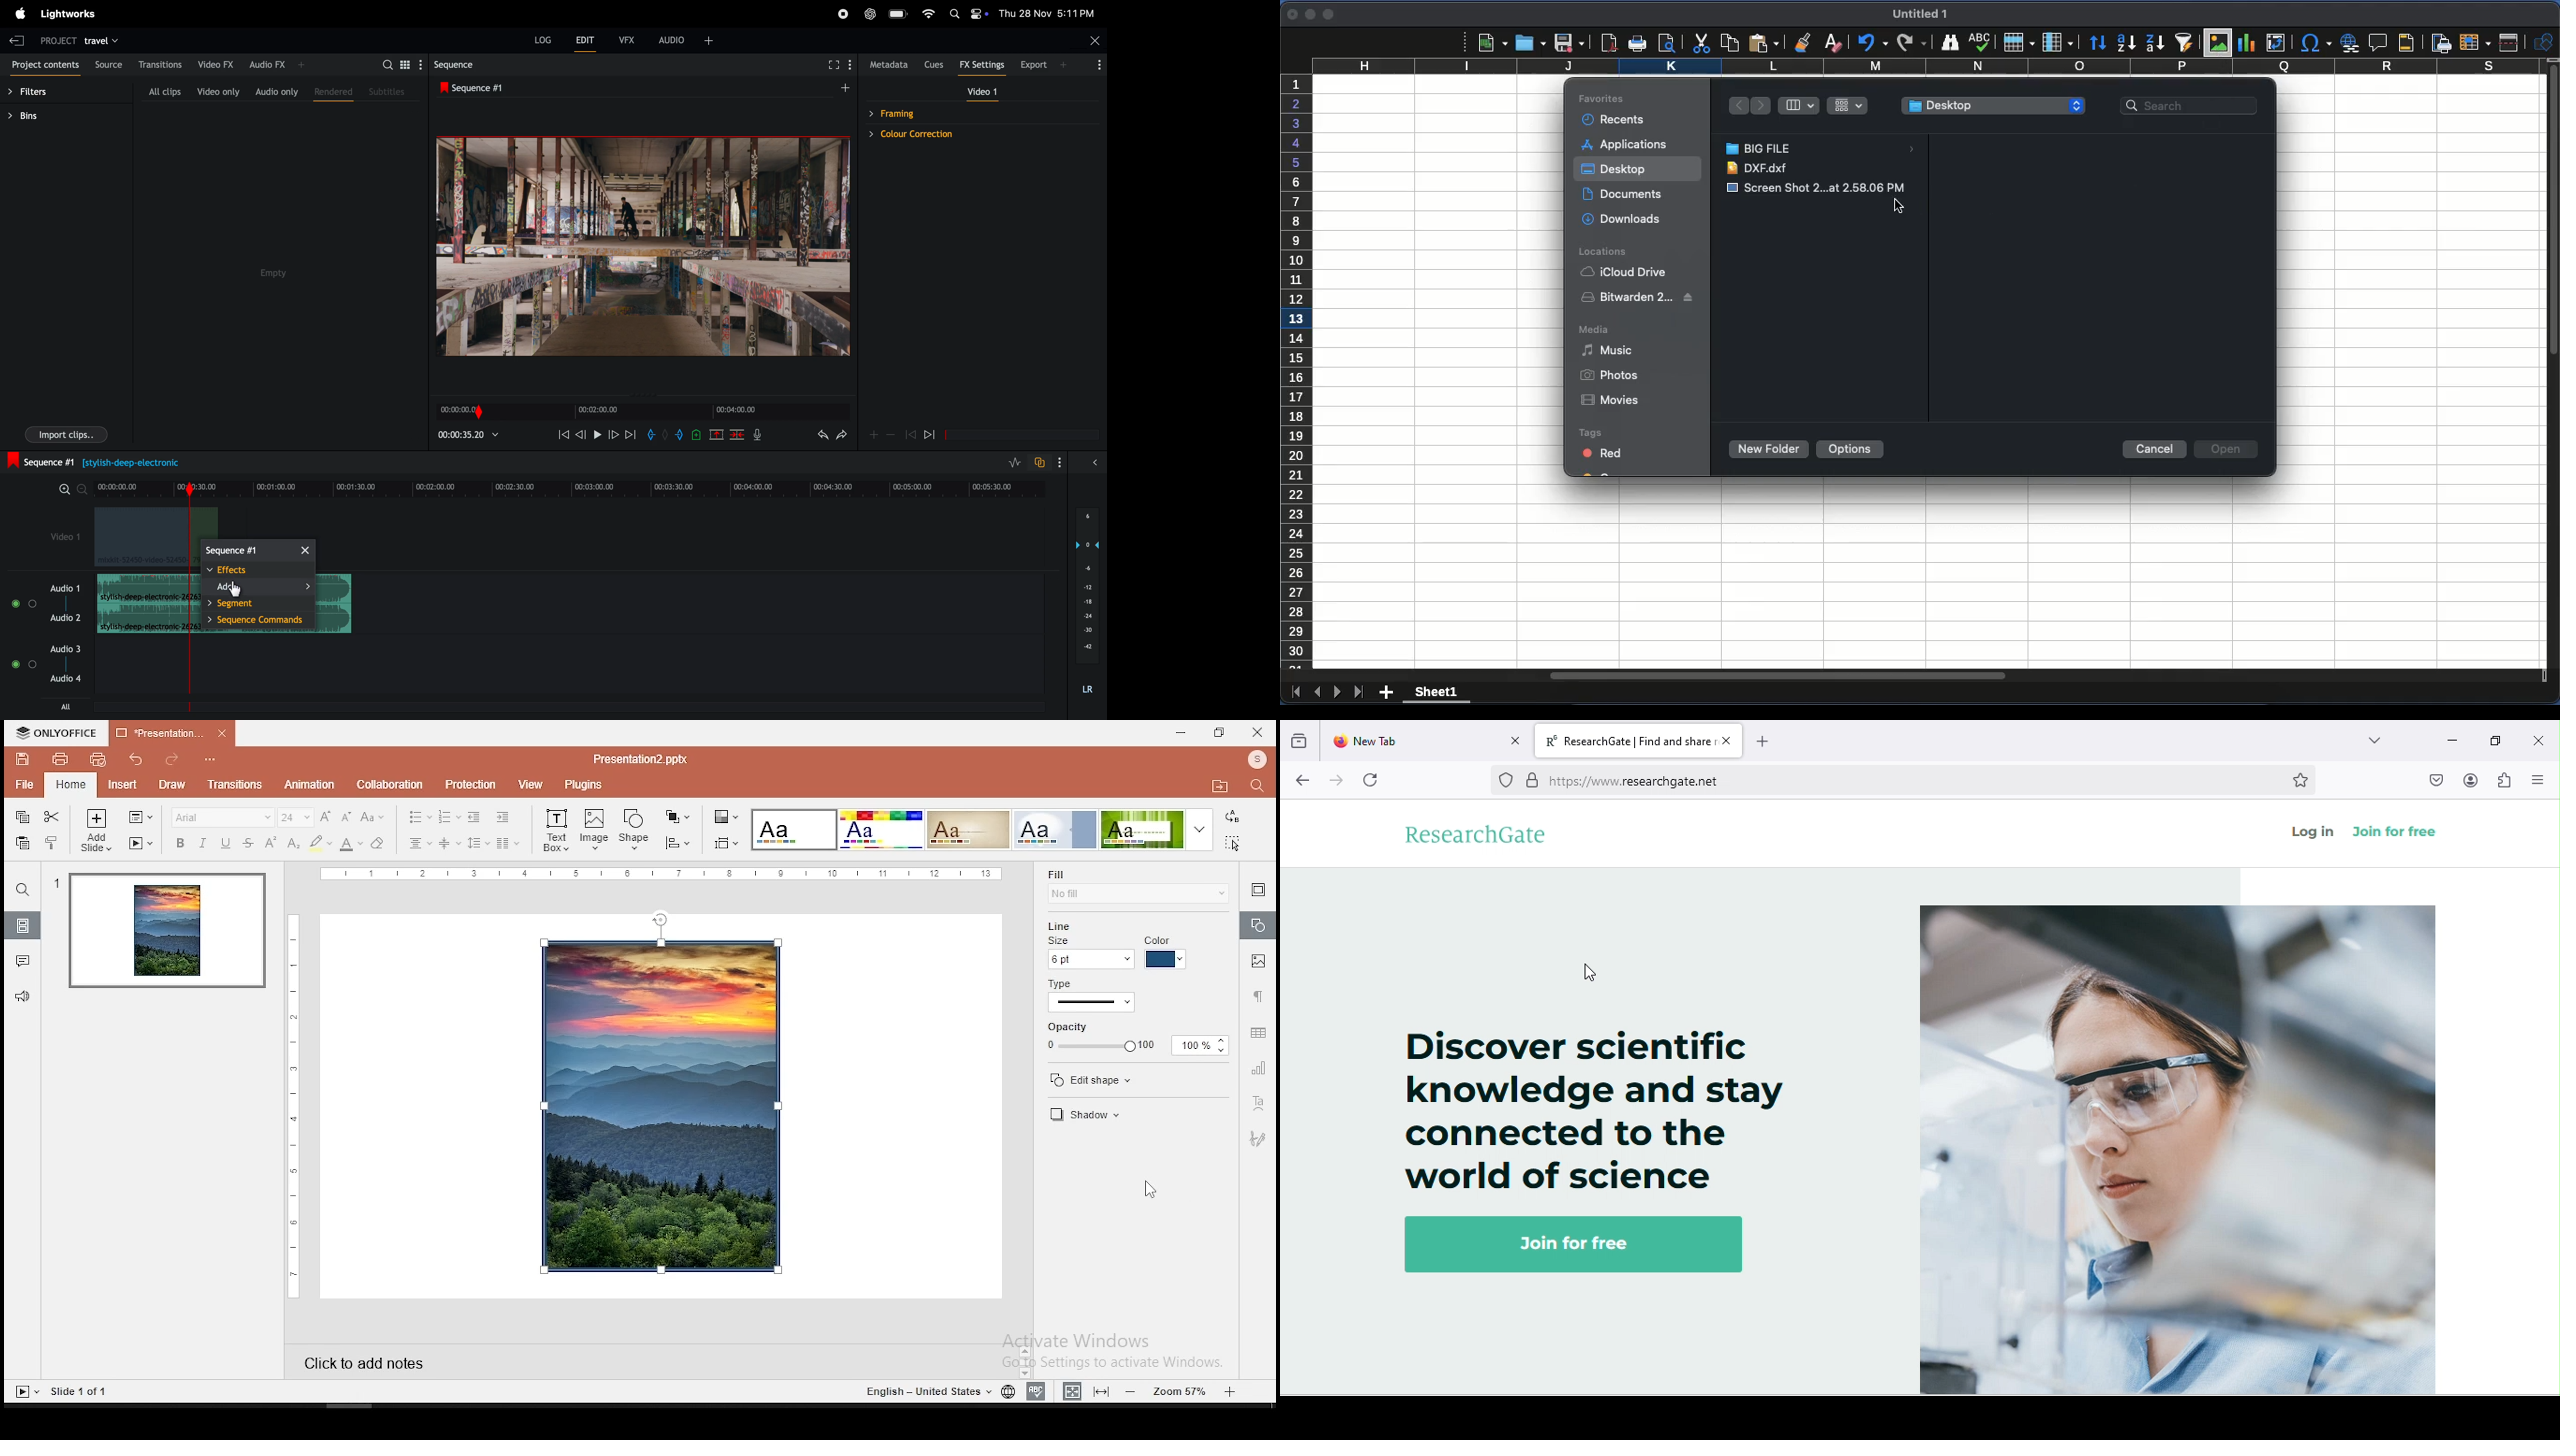 Image resolution: width=2576 pixels, height=1456 pixels. What do you see at coordinates (2471, 780) in the screenshot?
I see `account` at bounding box center [2471, 780].